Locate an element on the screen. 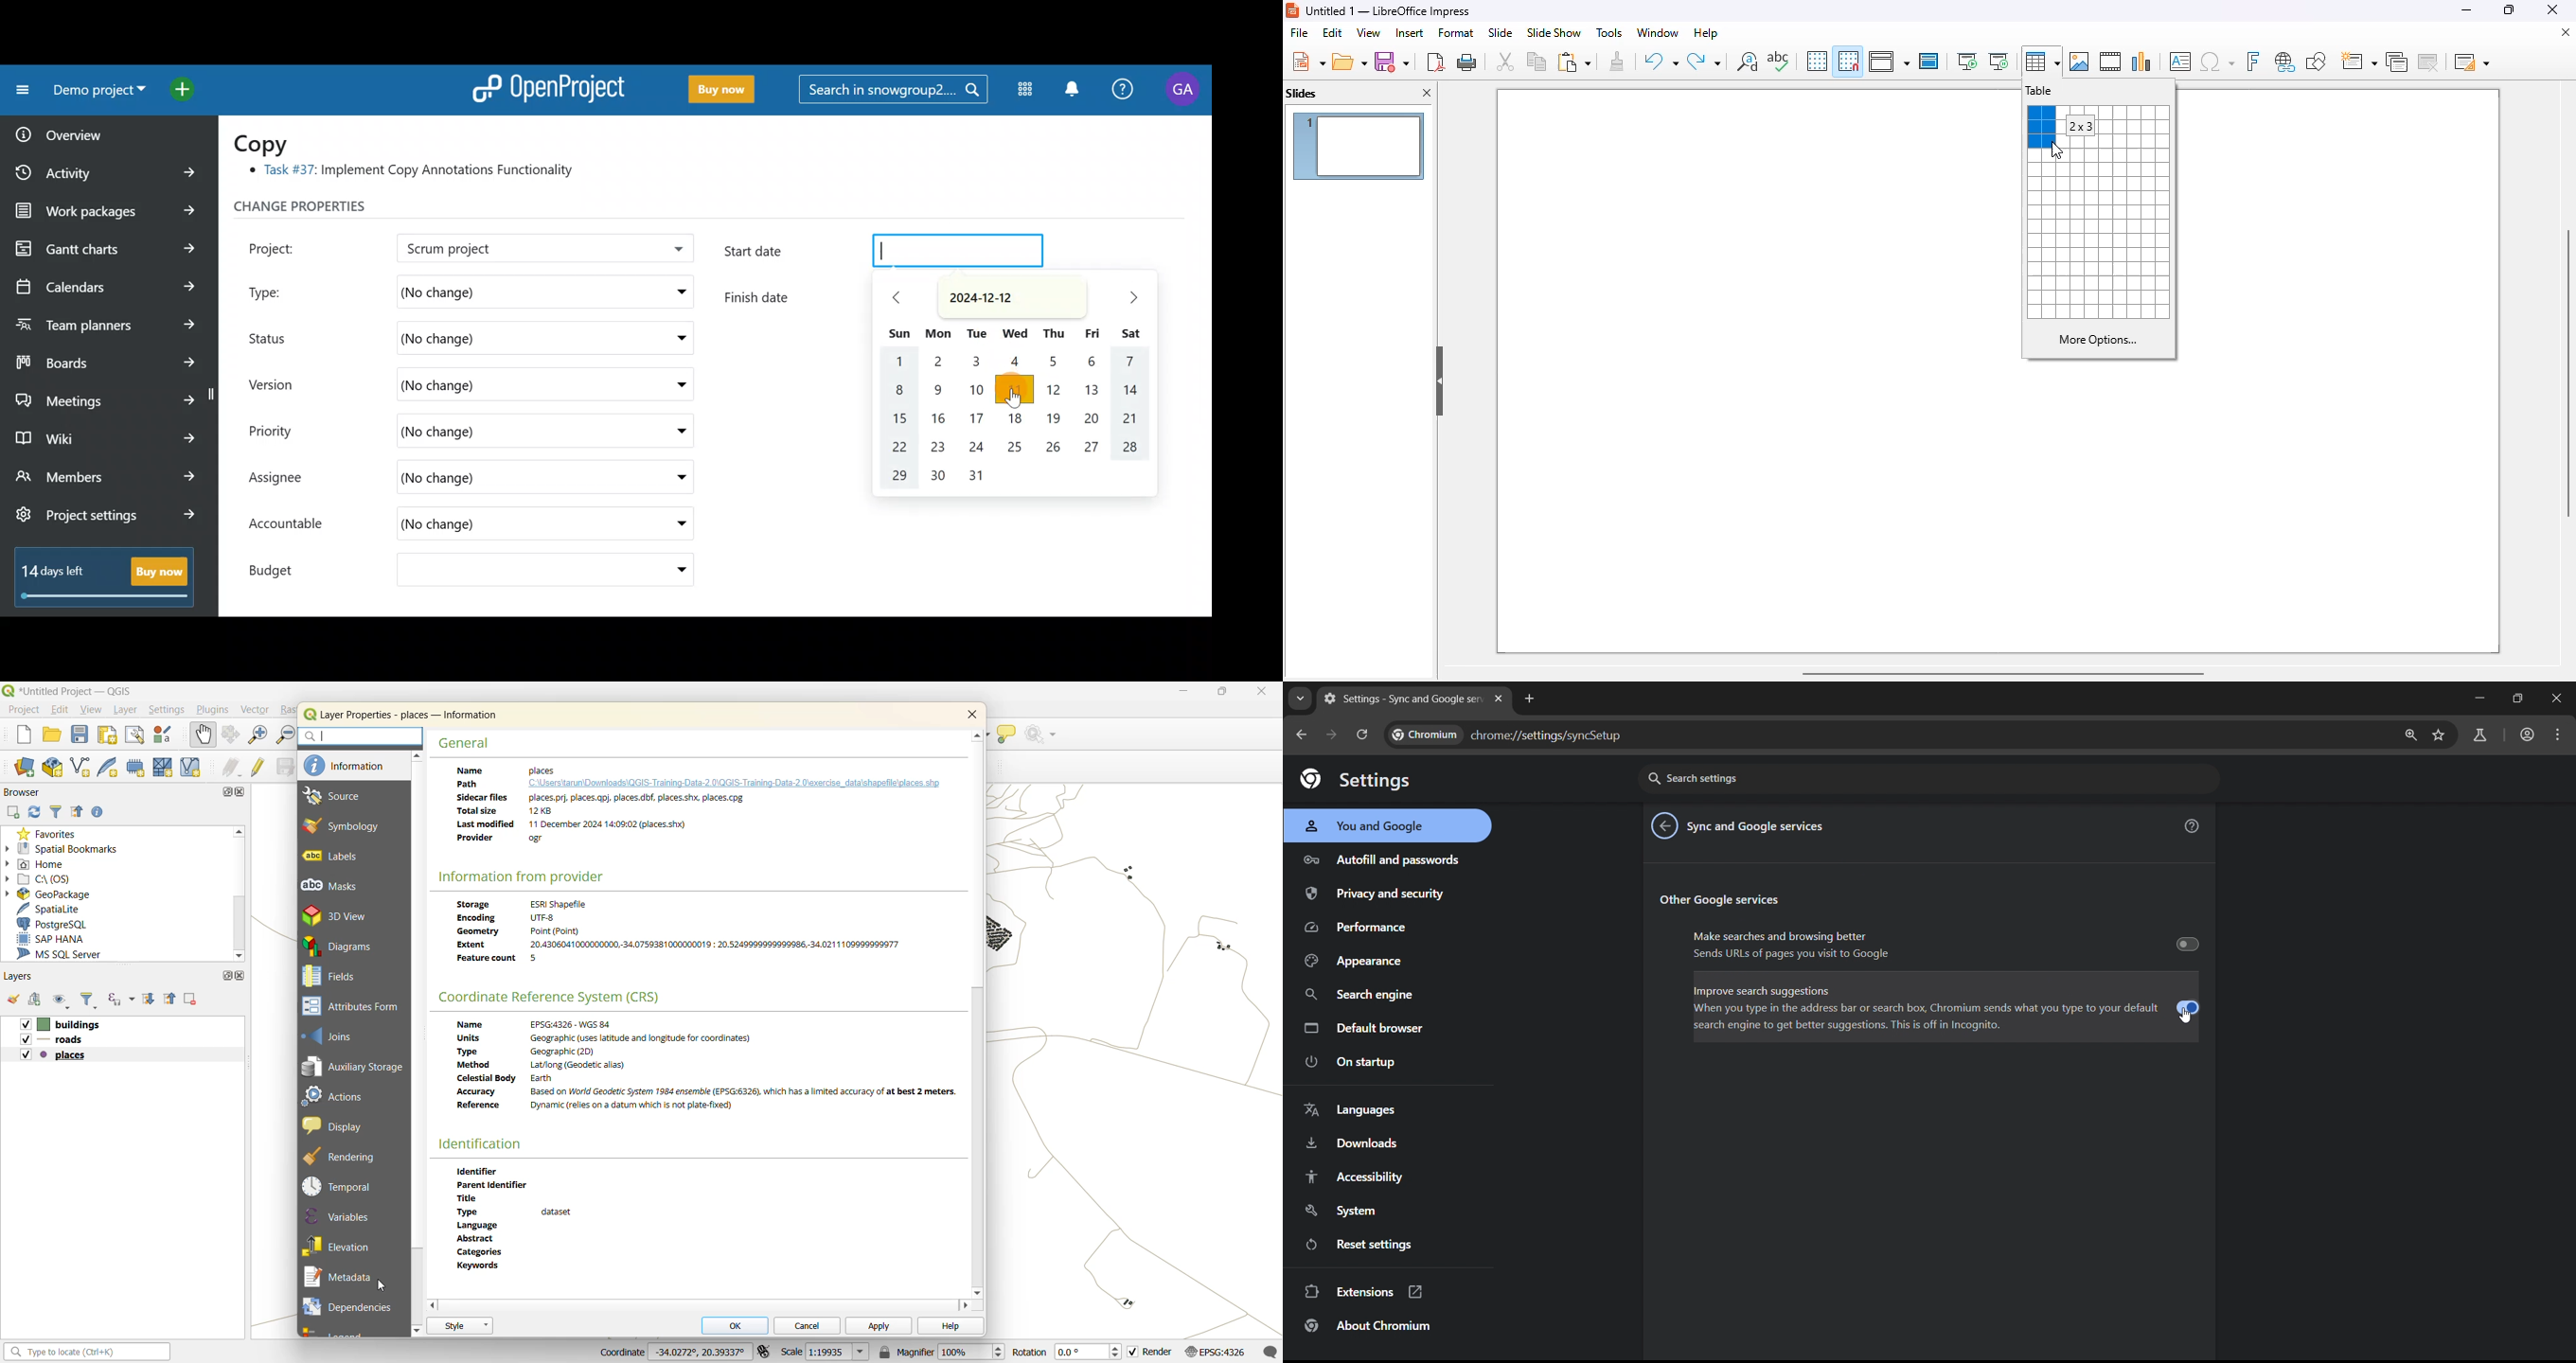 The image size is (2576, 1372). paste is located at coordinates (1574, 62).